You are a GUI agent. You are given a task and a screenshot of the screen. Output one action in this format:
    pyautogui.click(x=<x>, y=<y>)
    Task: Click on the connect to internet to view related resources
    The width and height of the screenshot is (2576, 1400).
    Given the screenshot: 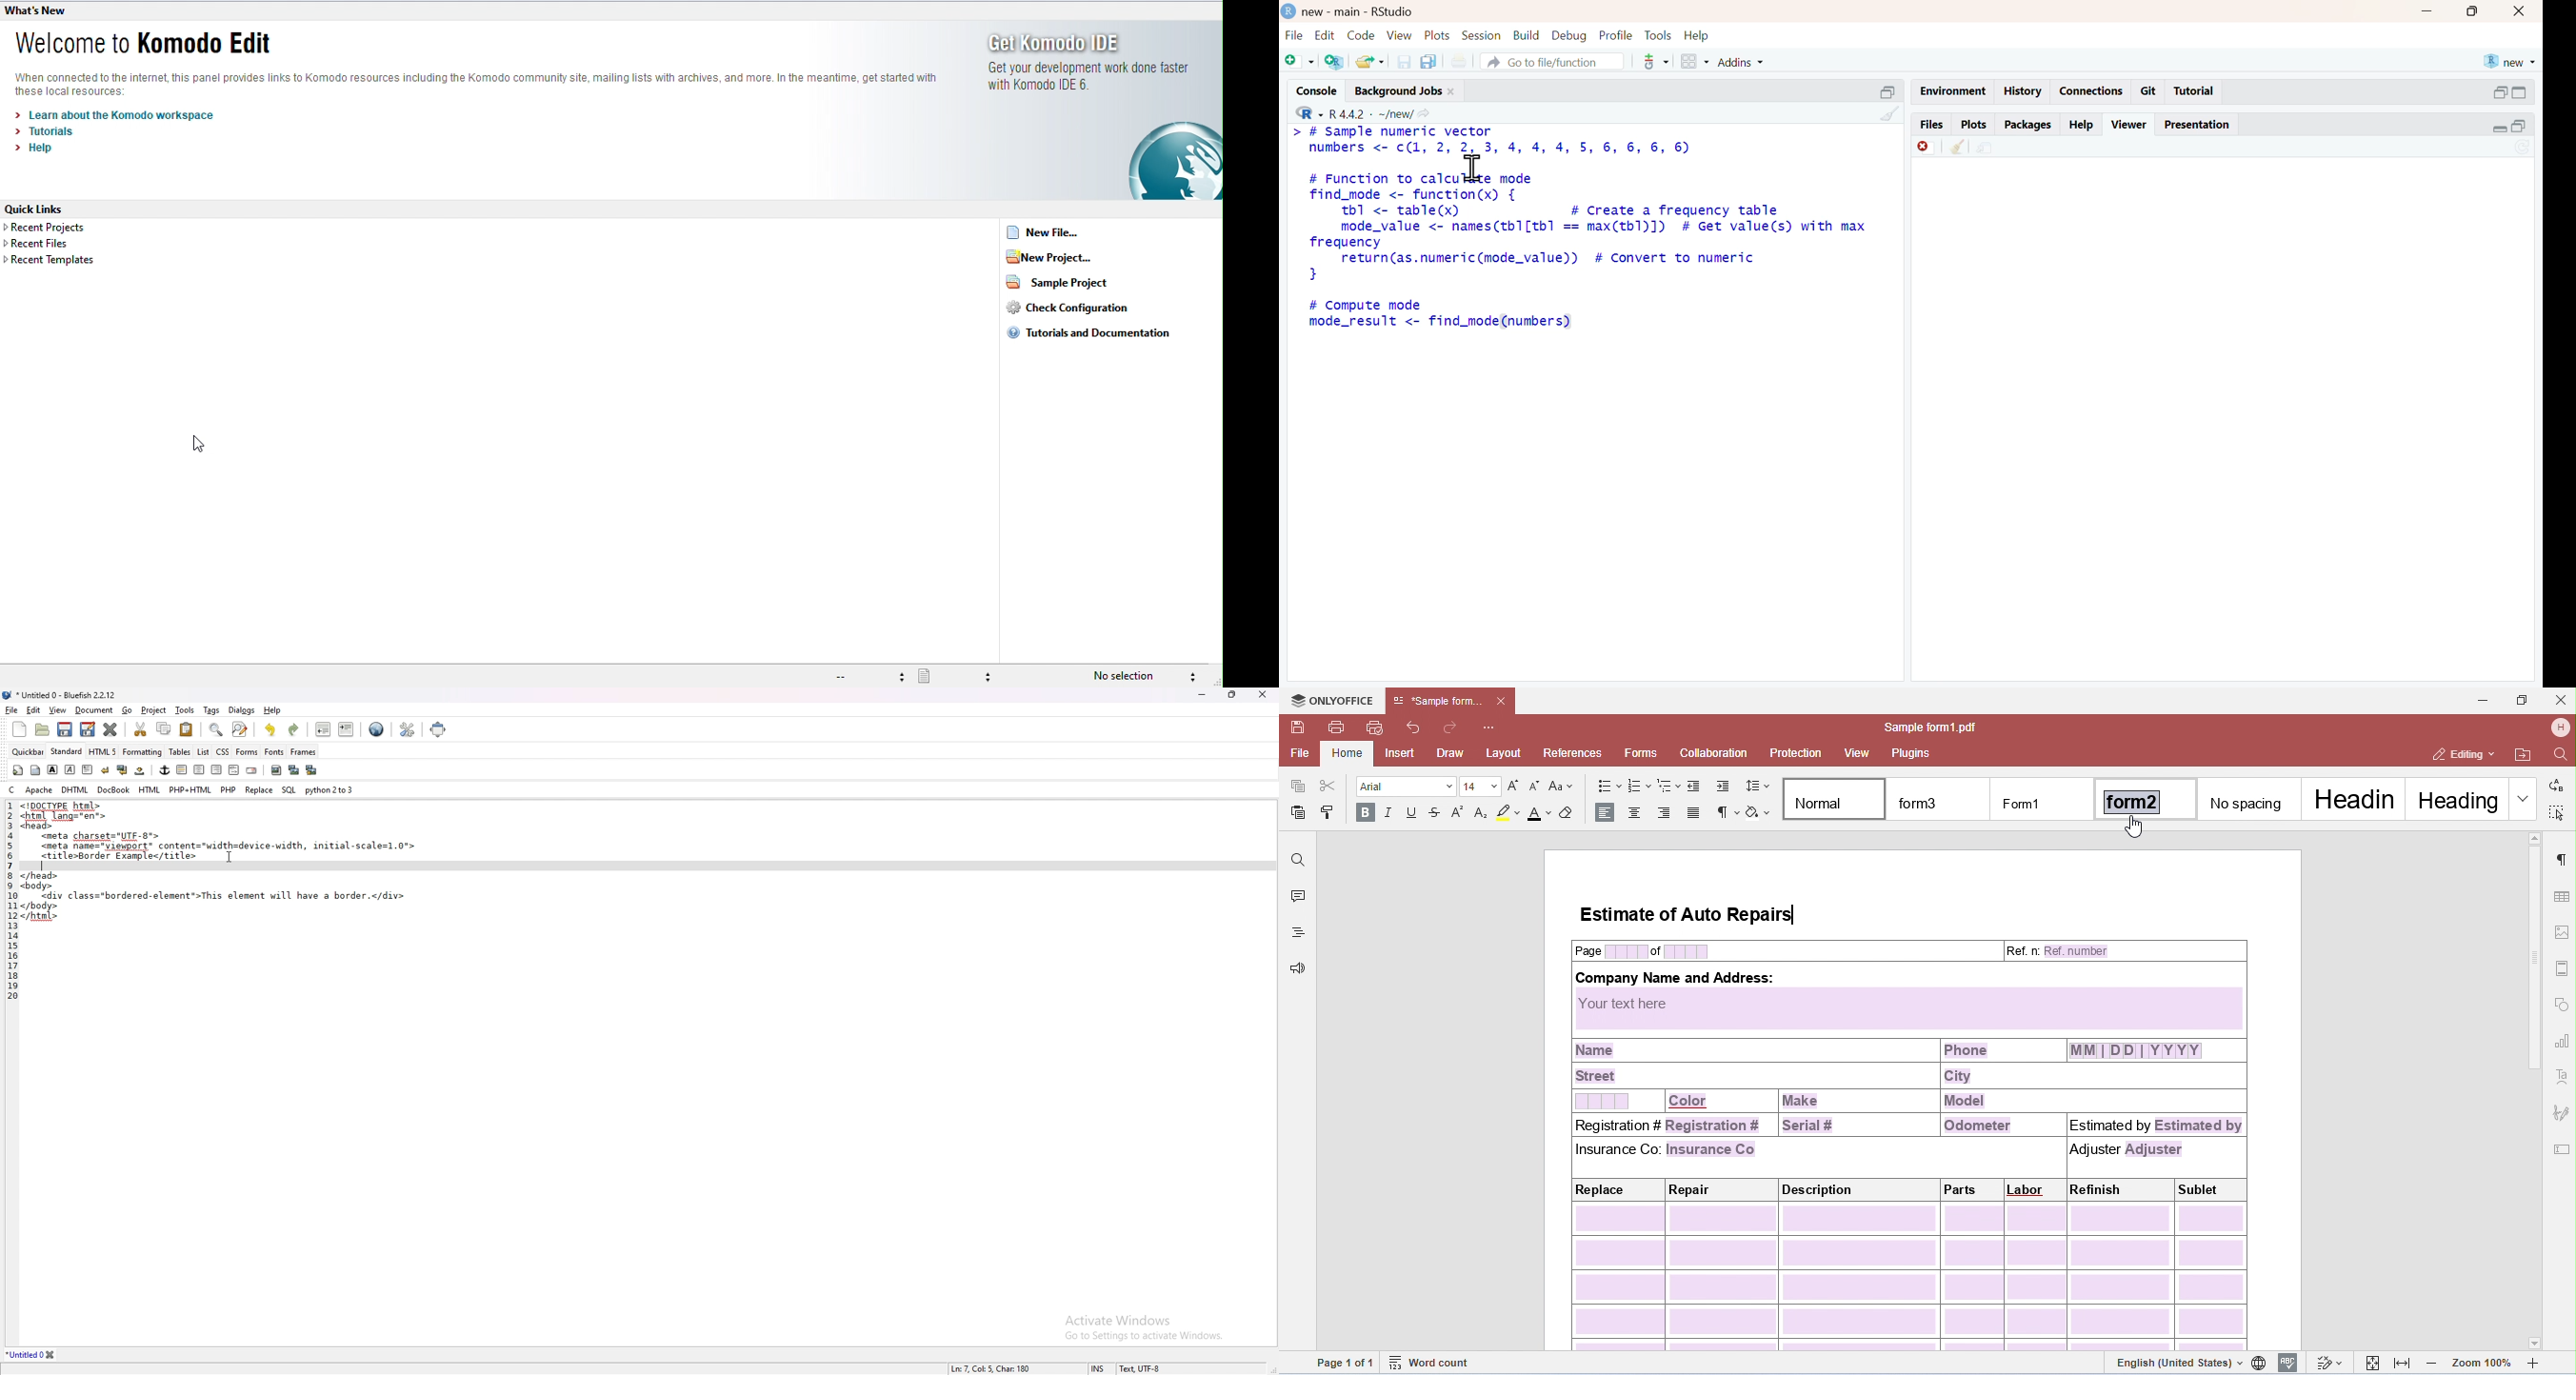 What is the action you would take?
    pyautogui.click(x=483, y=83)
    